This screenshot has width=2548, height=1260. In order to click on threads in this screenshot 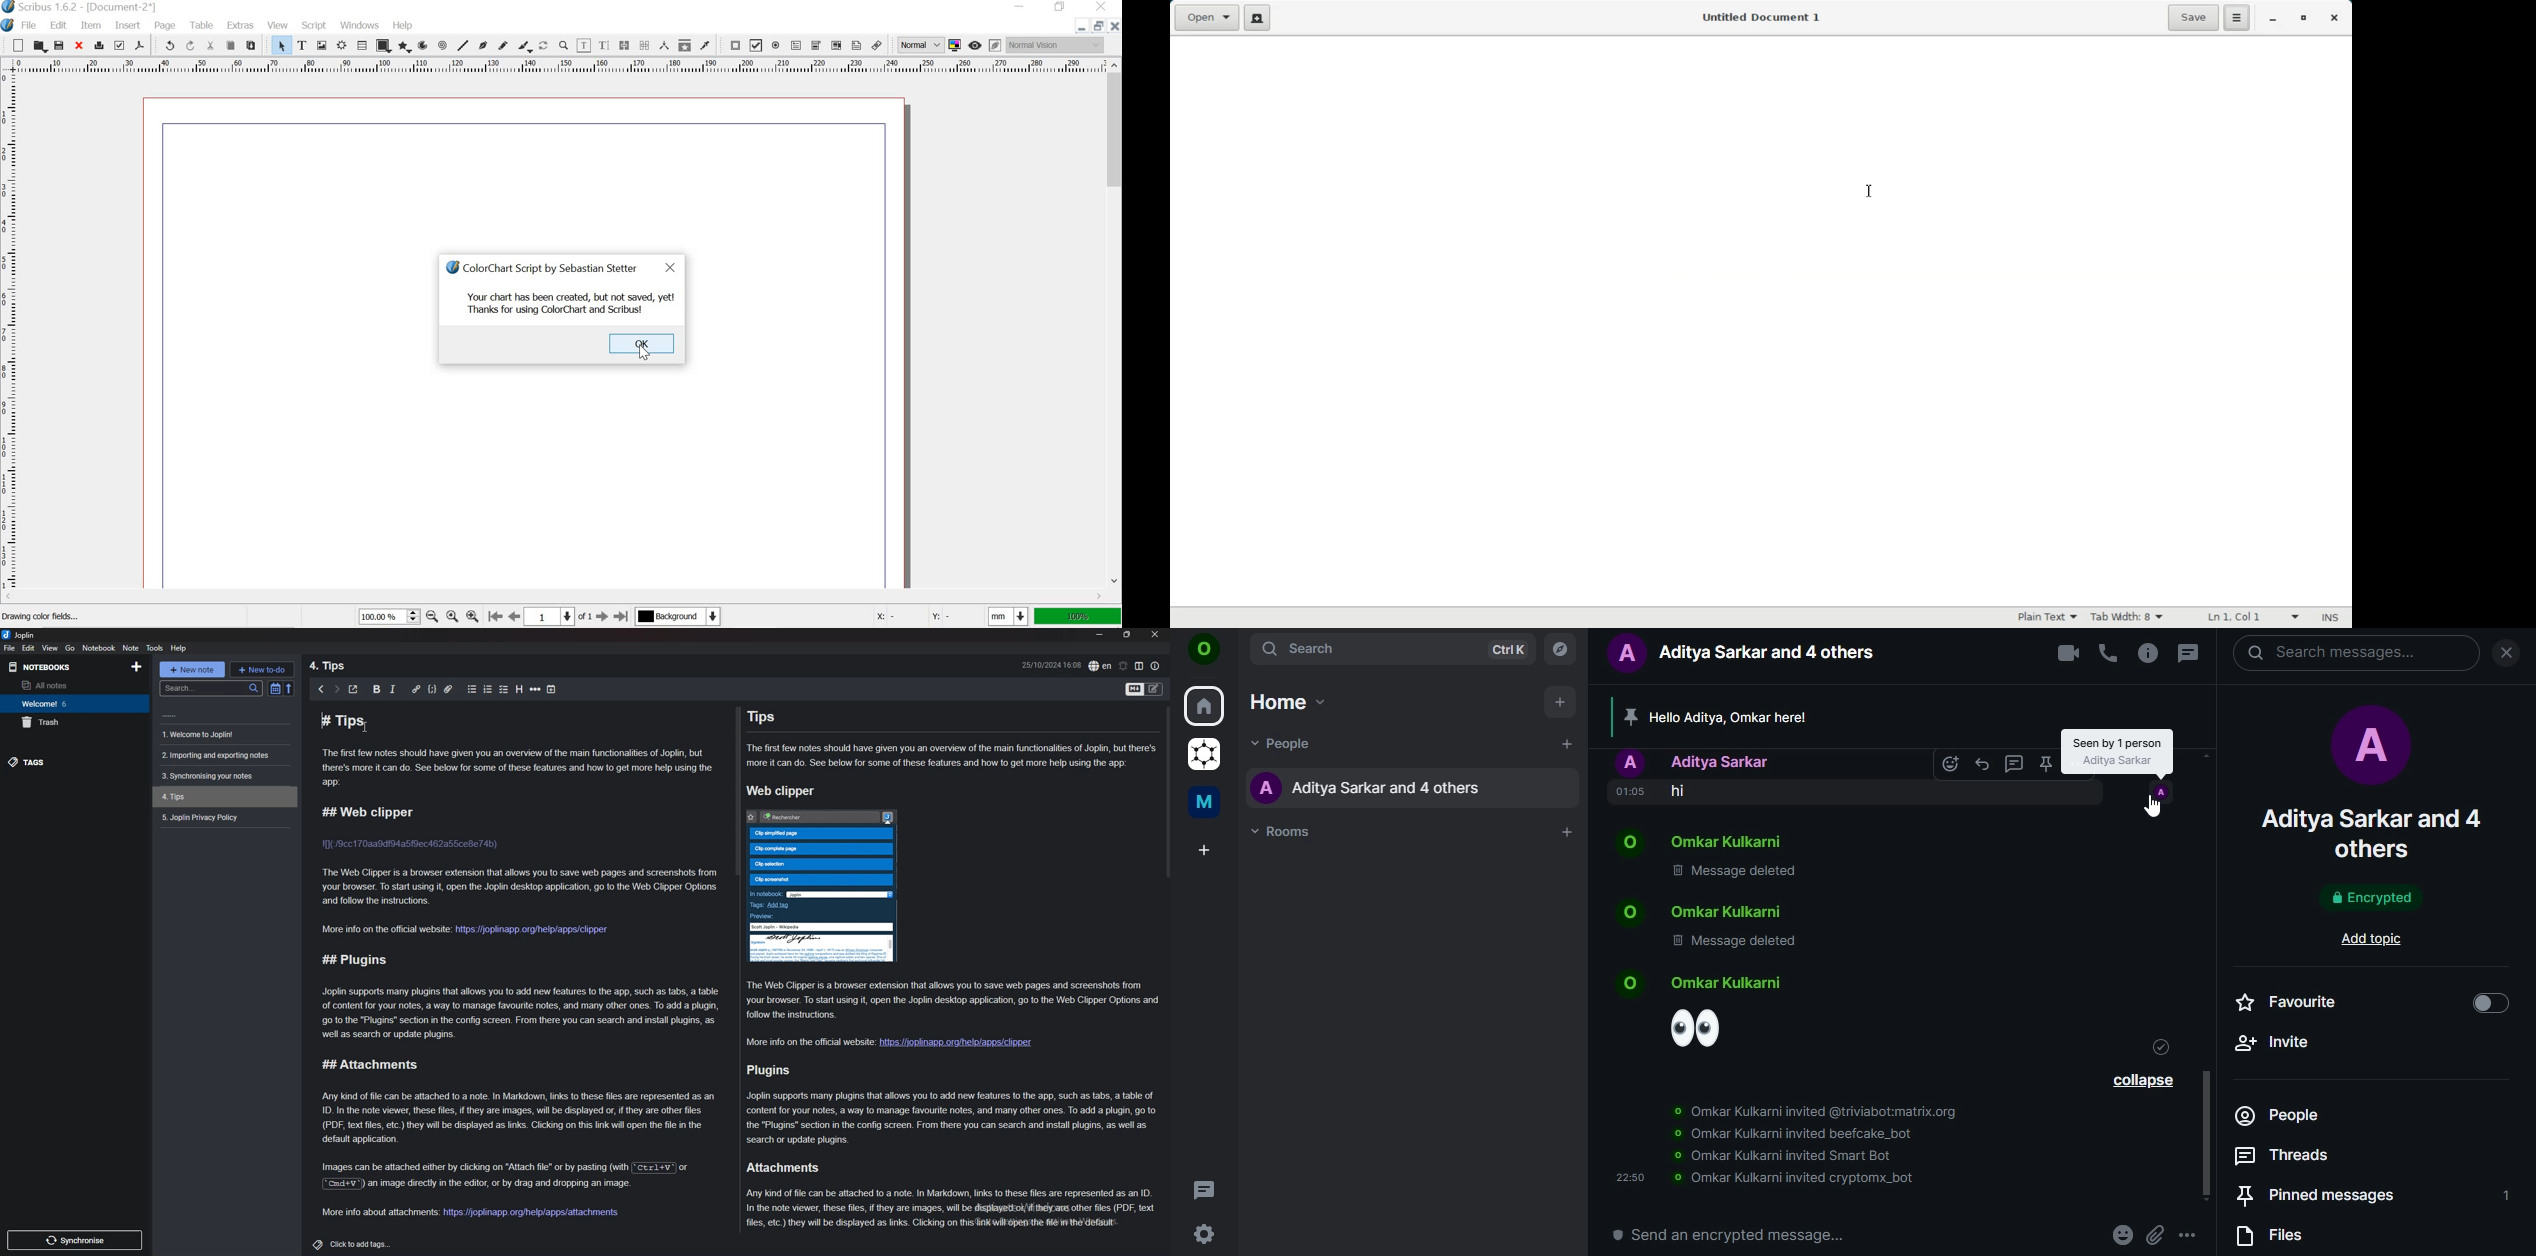, I will do `click(2283, 1157)`.